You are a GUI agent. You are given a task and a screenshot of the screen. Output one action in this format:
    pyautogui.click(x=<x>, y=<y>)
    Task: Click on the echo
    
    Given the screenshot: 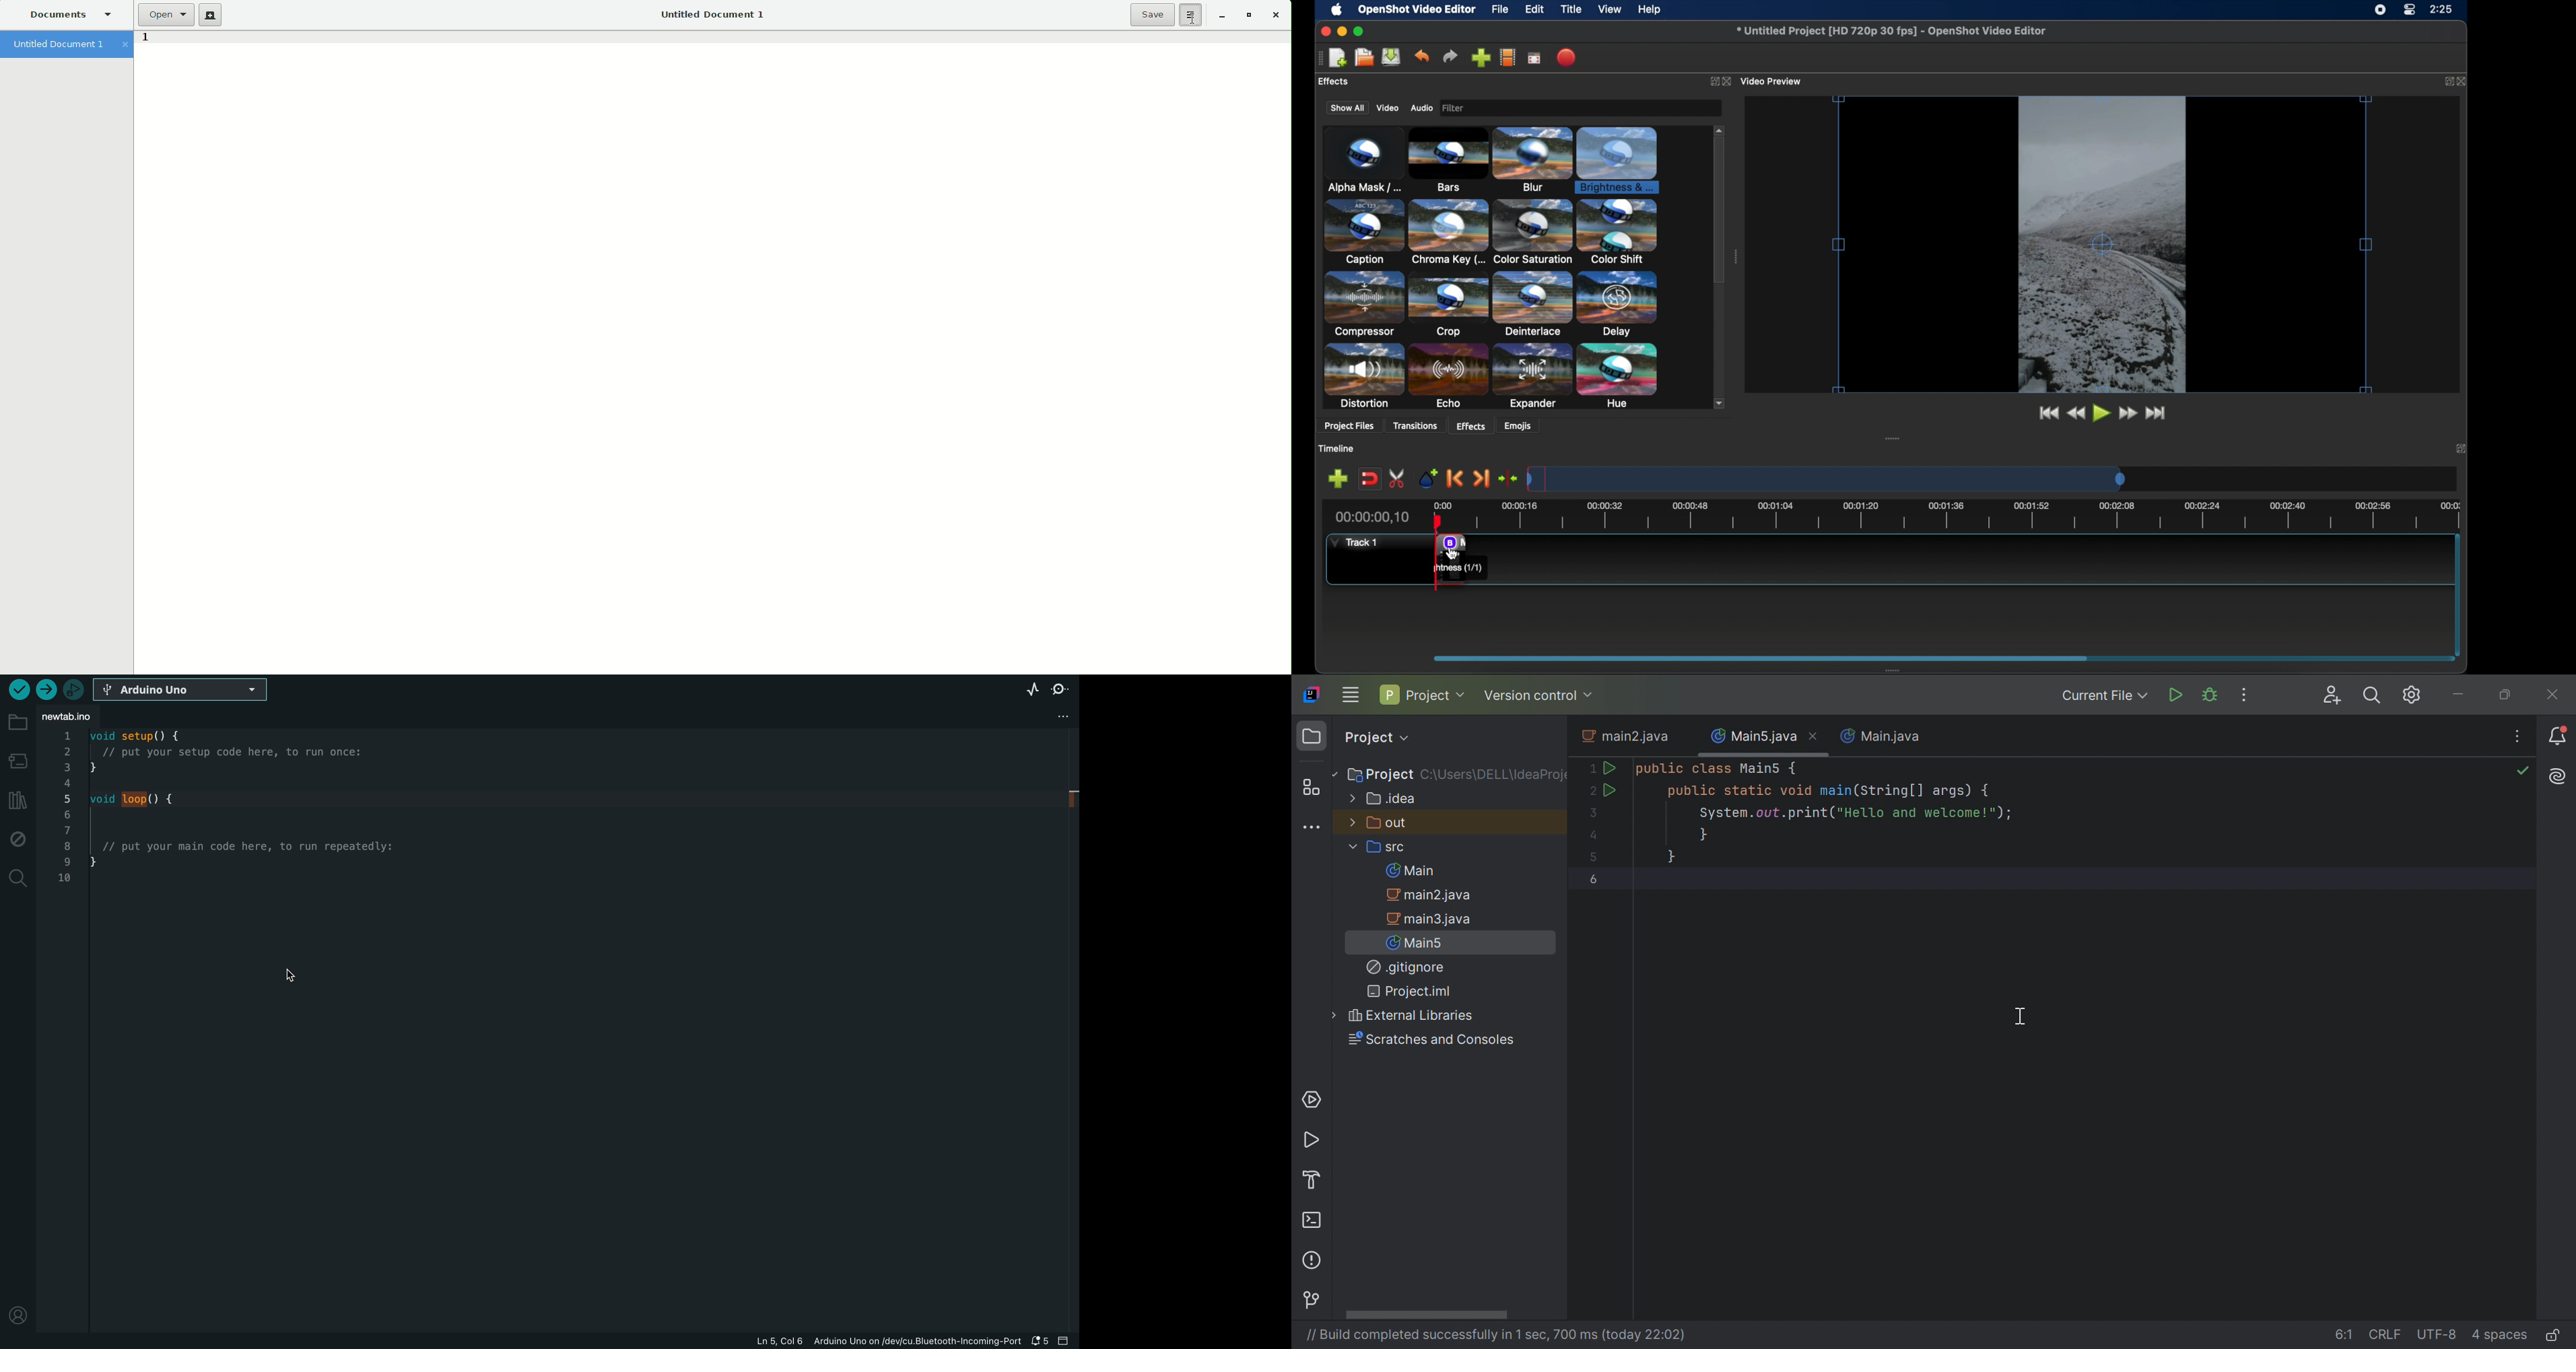 What is the action you would take?
    pyautogui.click(x=1449, y=376)
    